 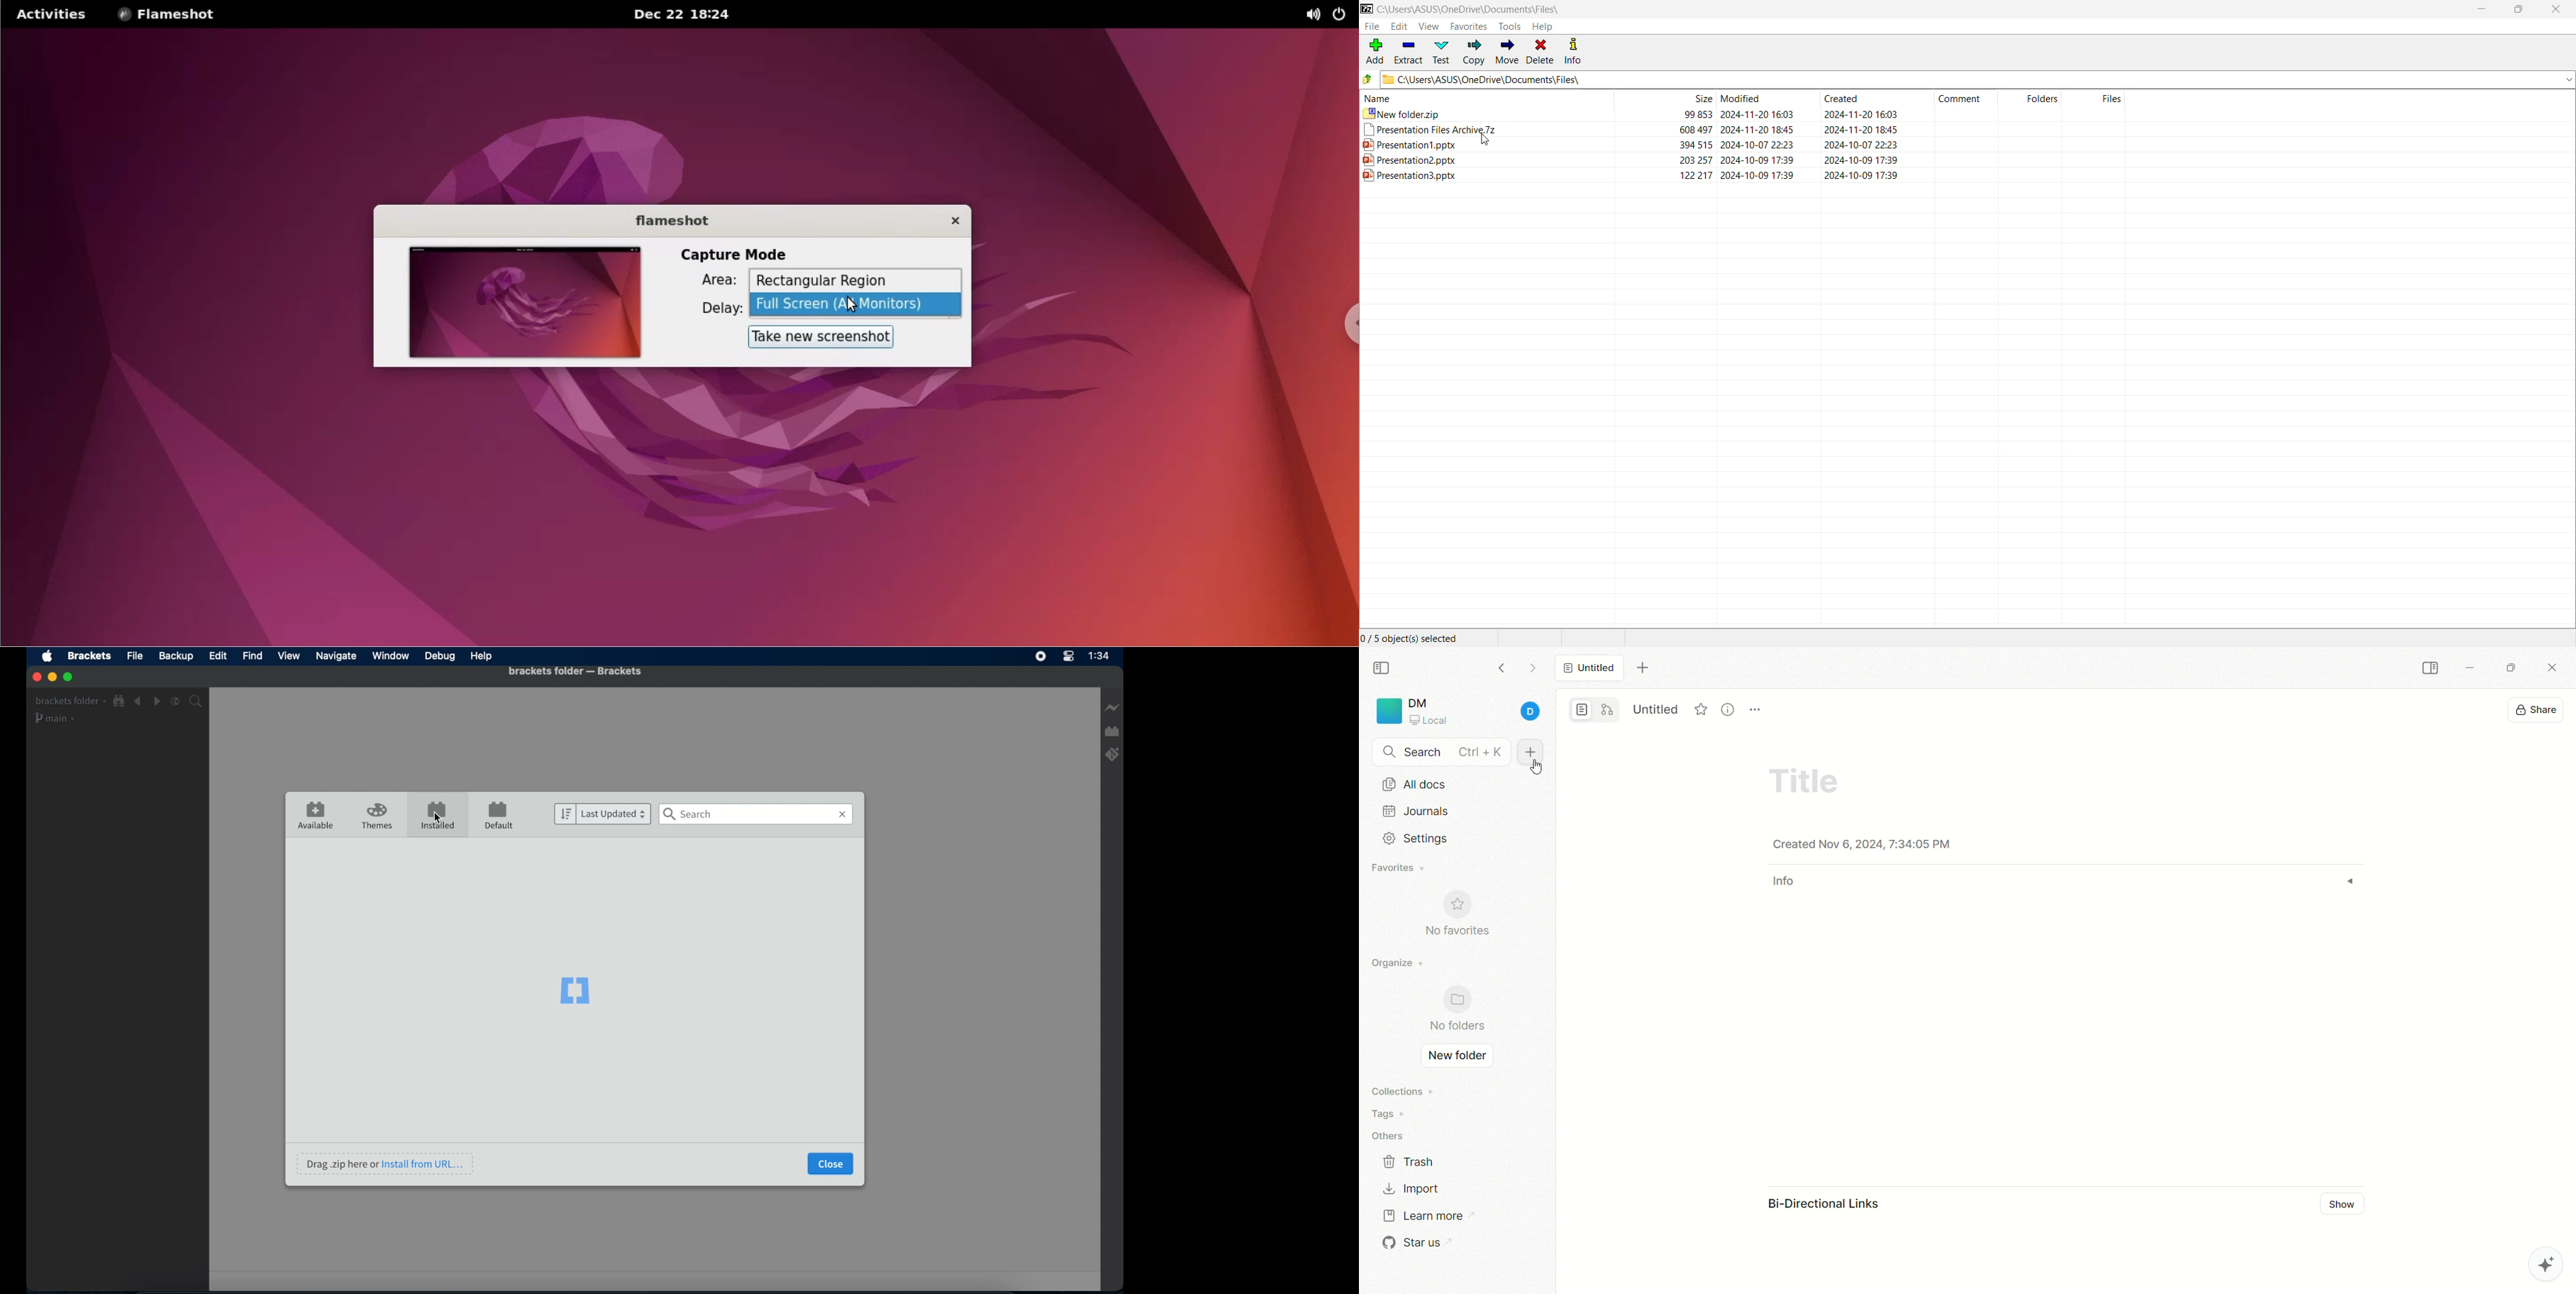 What do you see at coordinates (1400, 1091) in the screenshot?
I see `collections` at bounding box center [1400, 1091].